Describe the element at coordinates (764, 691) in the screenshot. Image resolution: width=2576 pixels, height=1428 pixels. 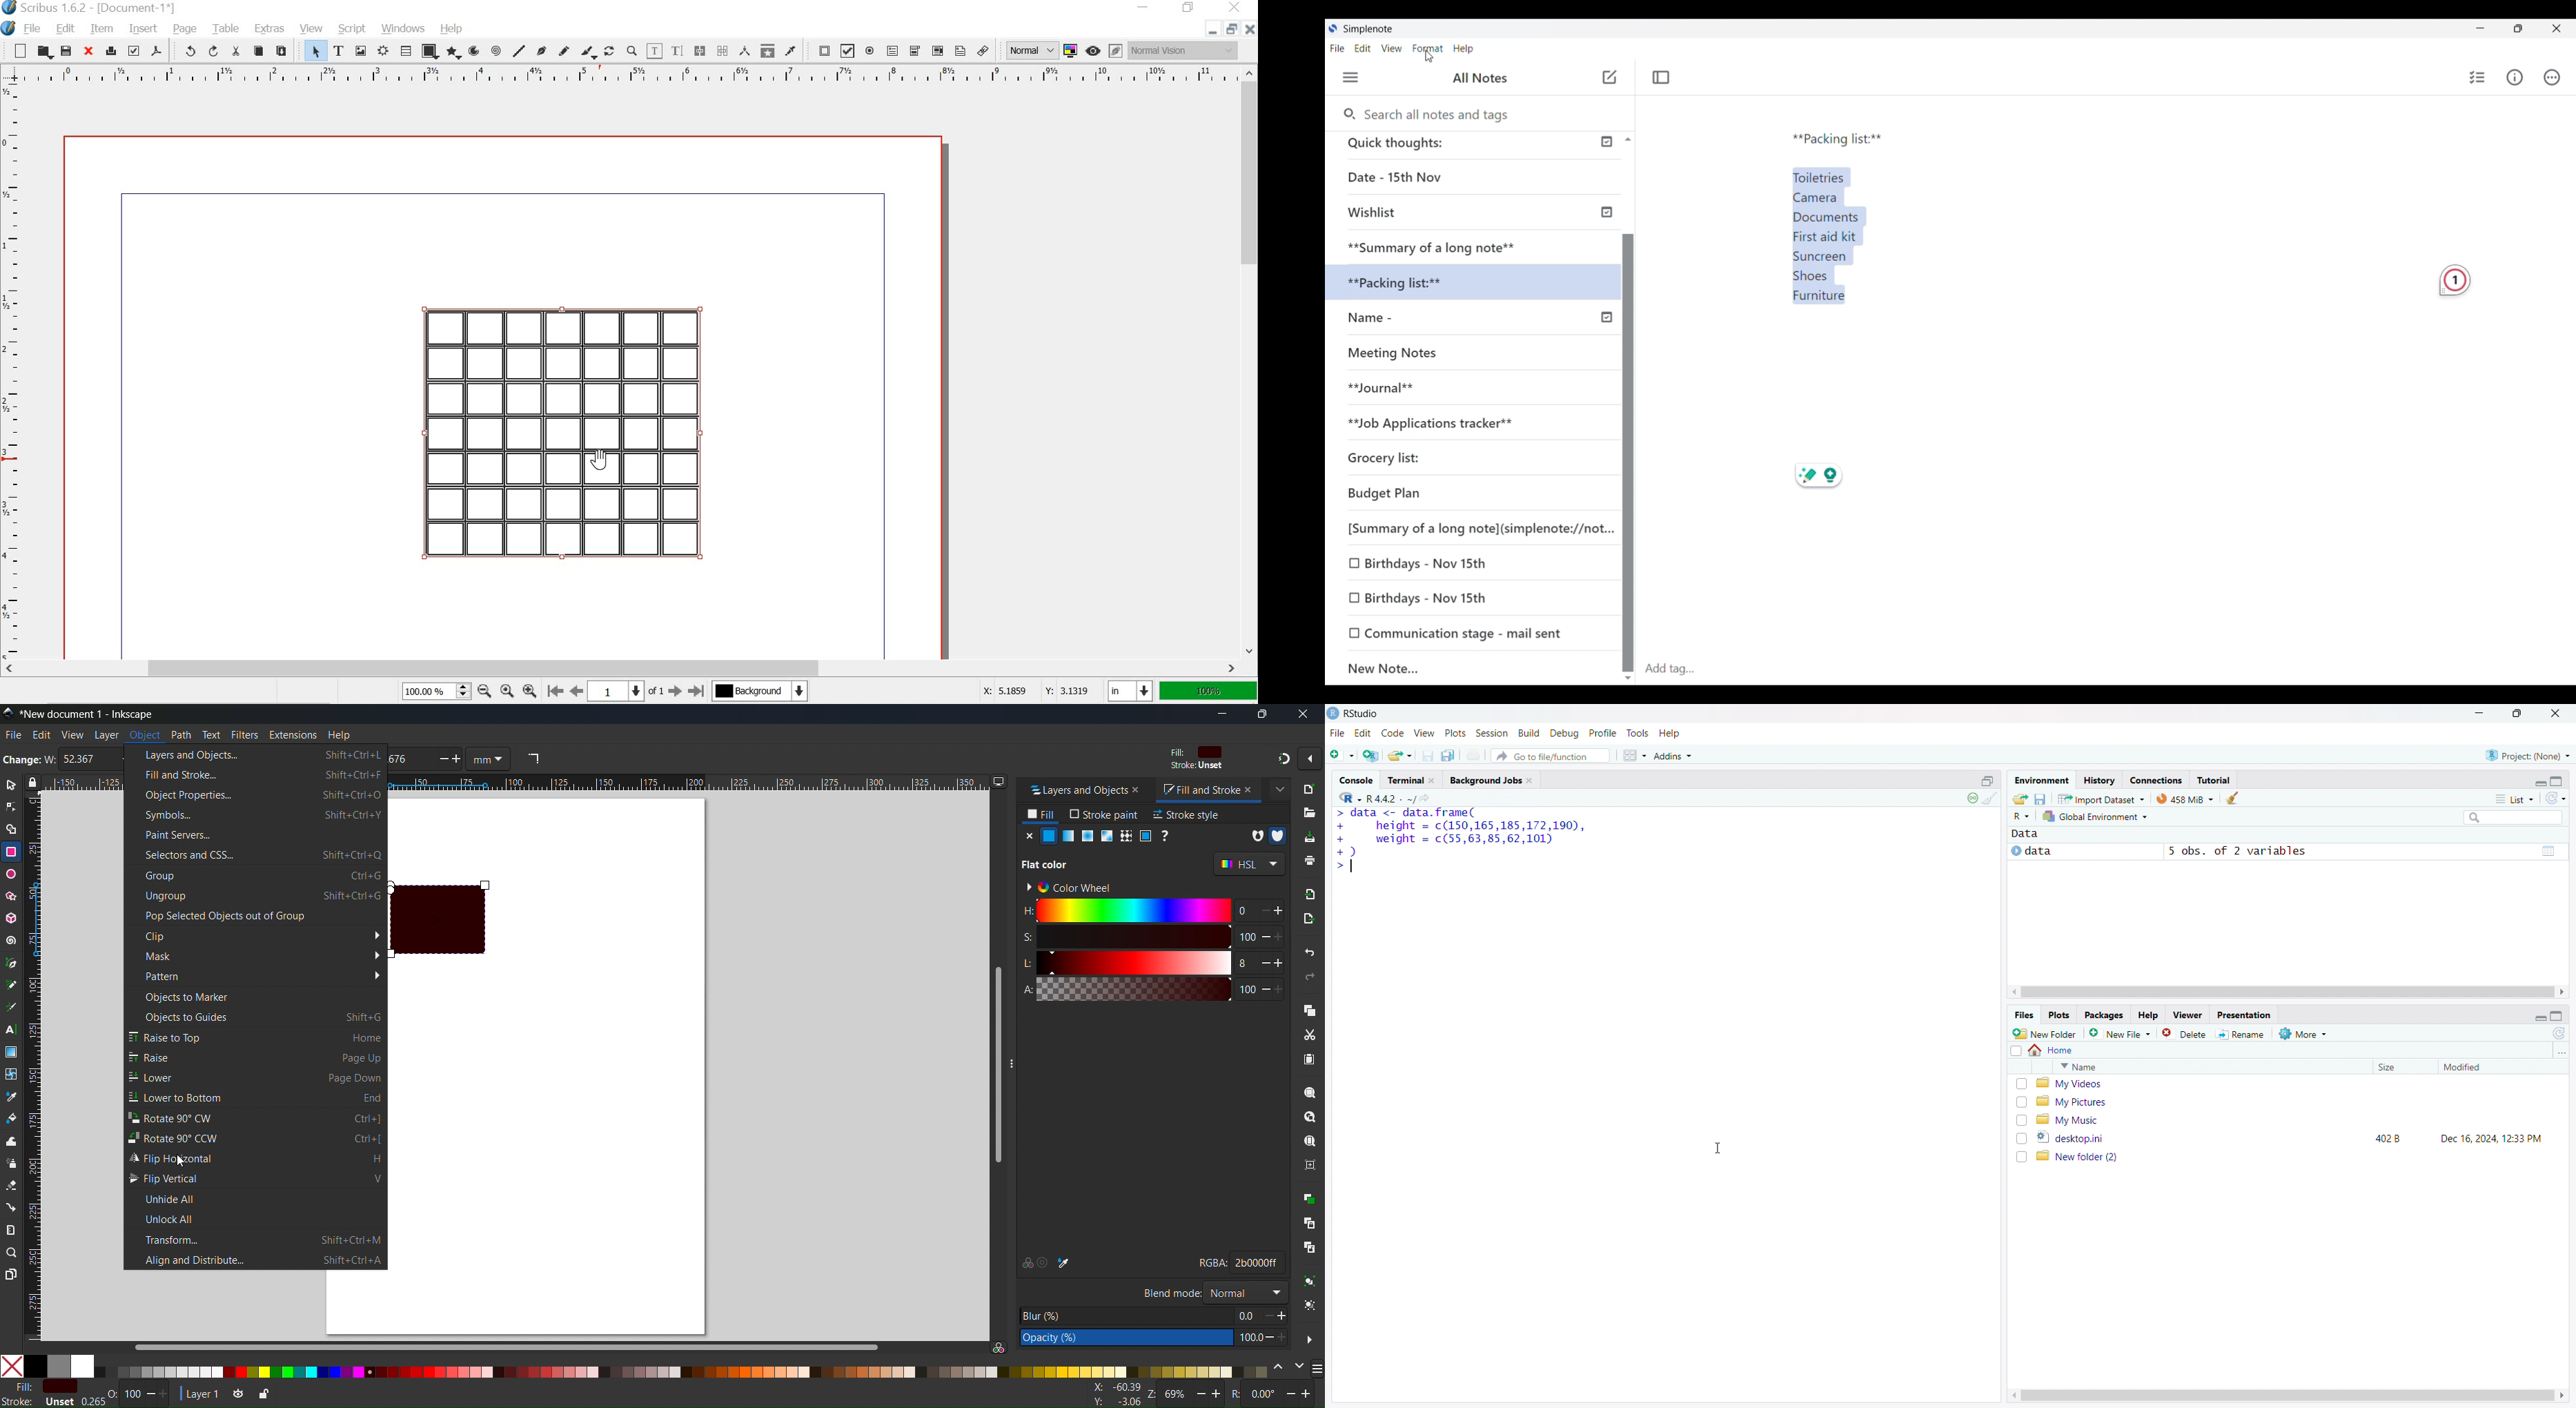
I see `background` at that location.